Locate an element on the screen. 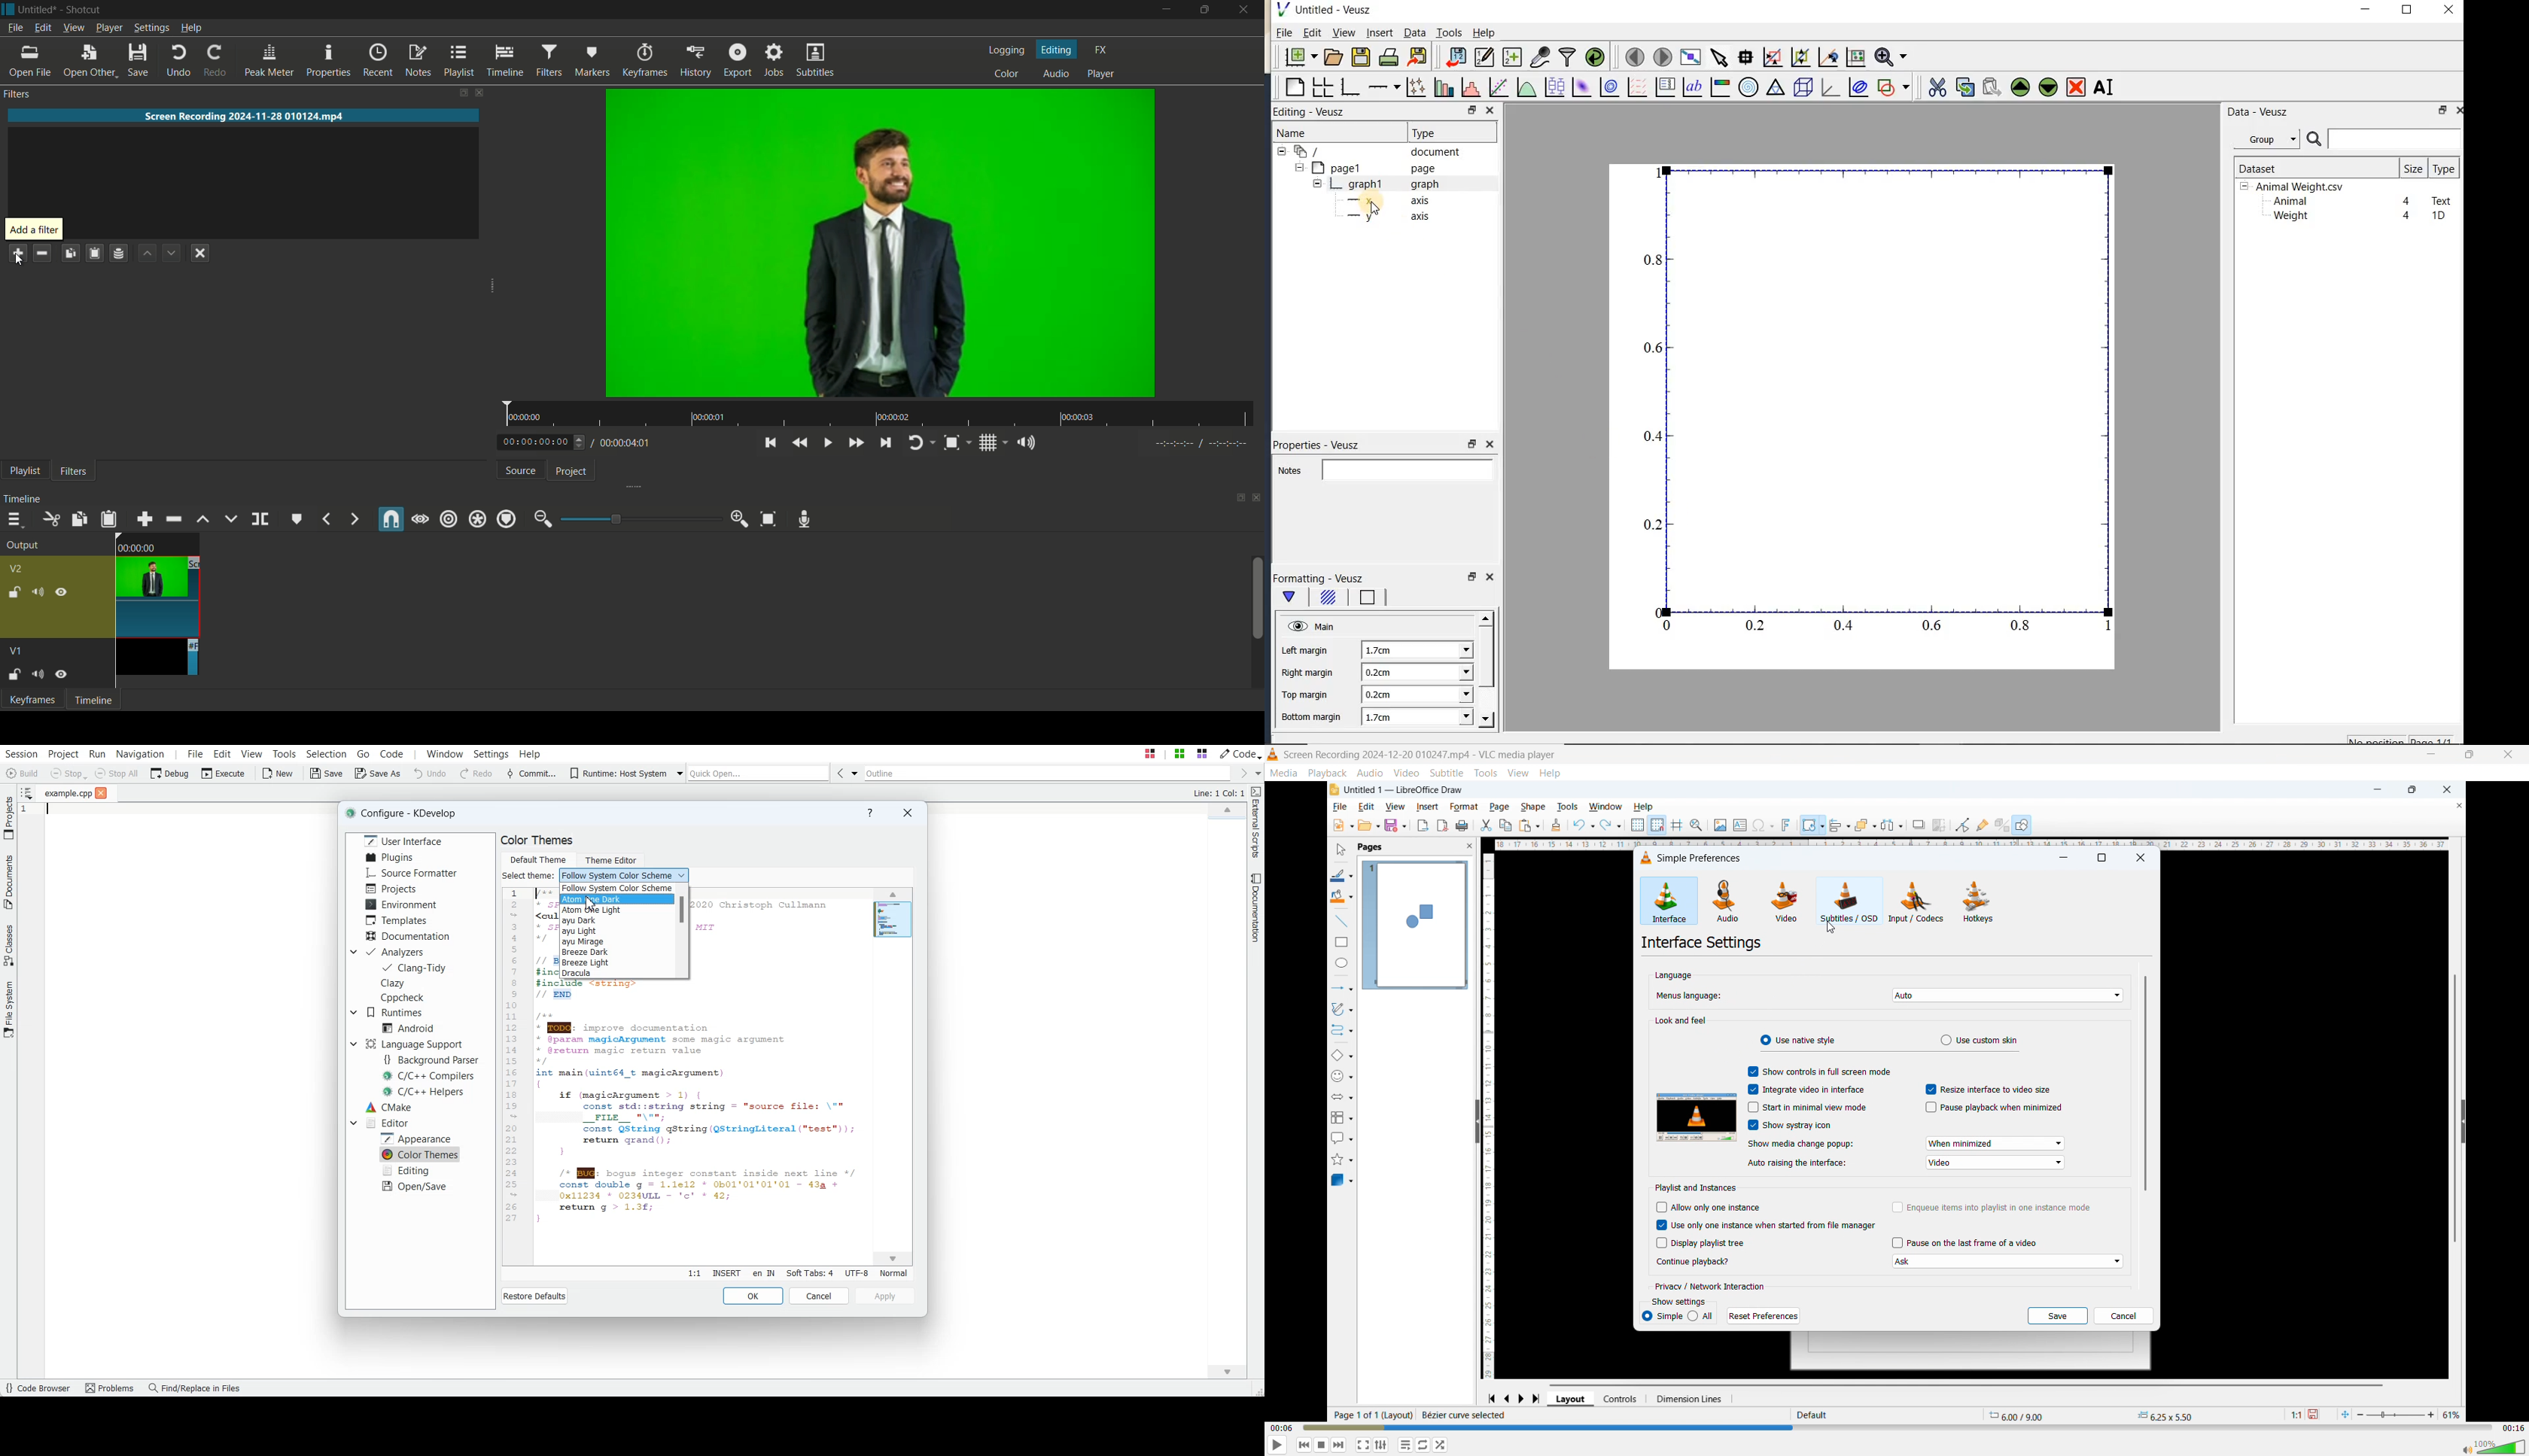  minimise  is located at coordinates (2430, 755).